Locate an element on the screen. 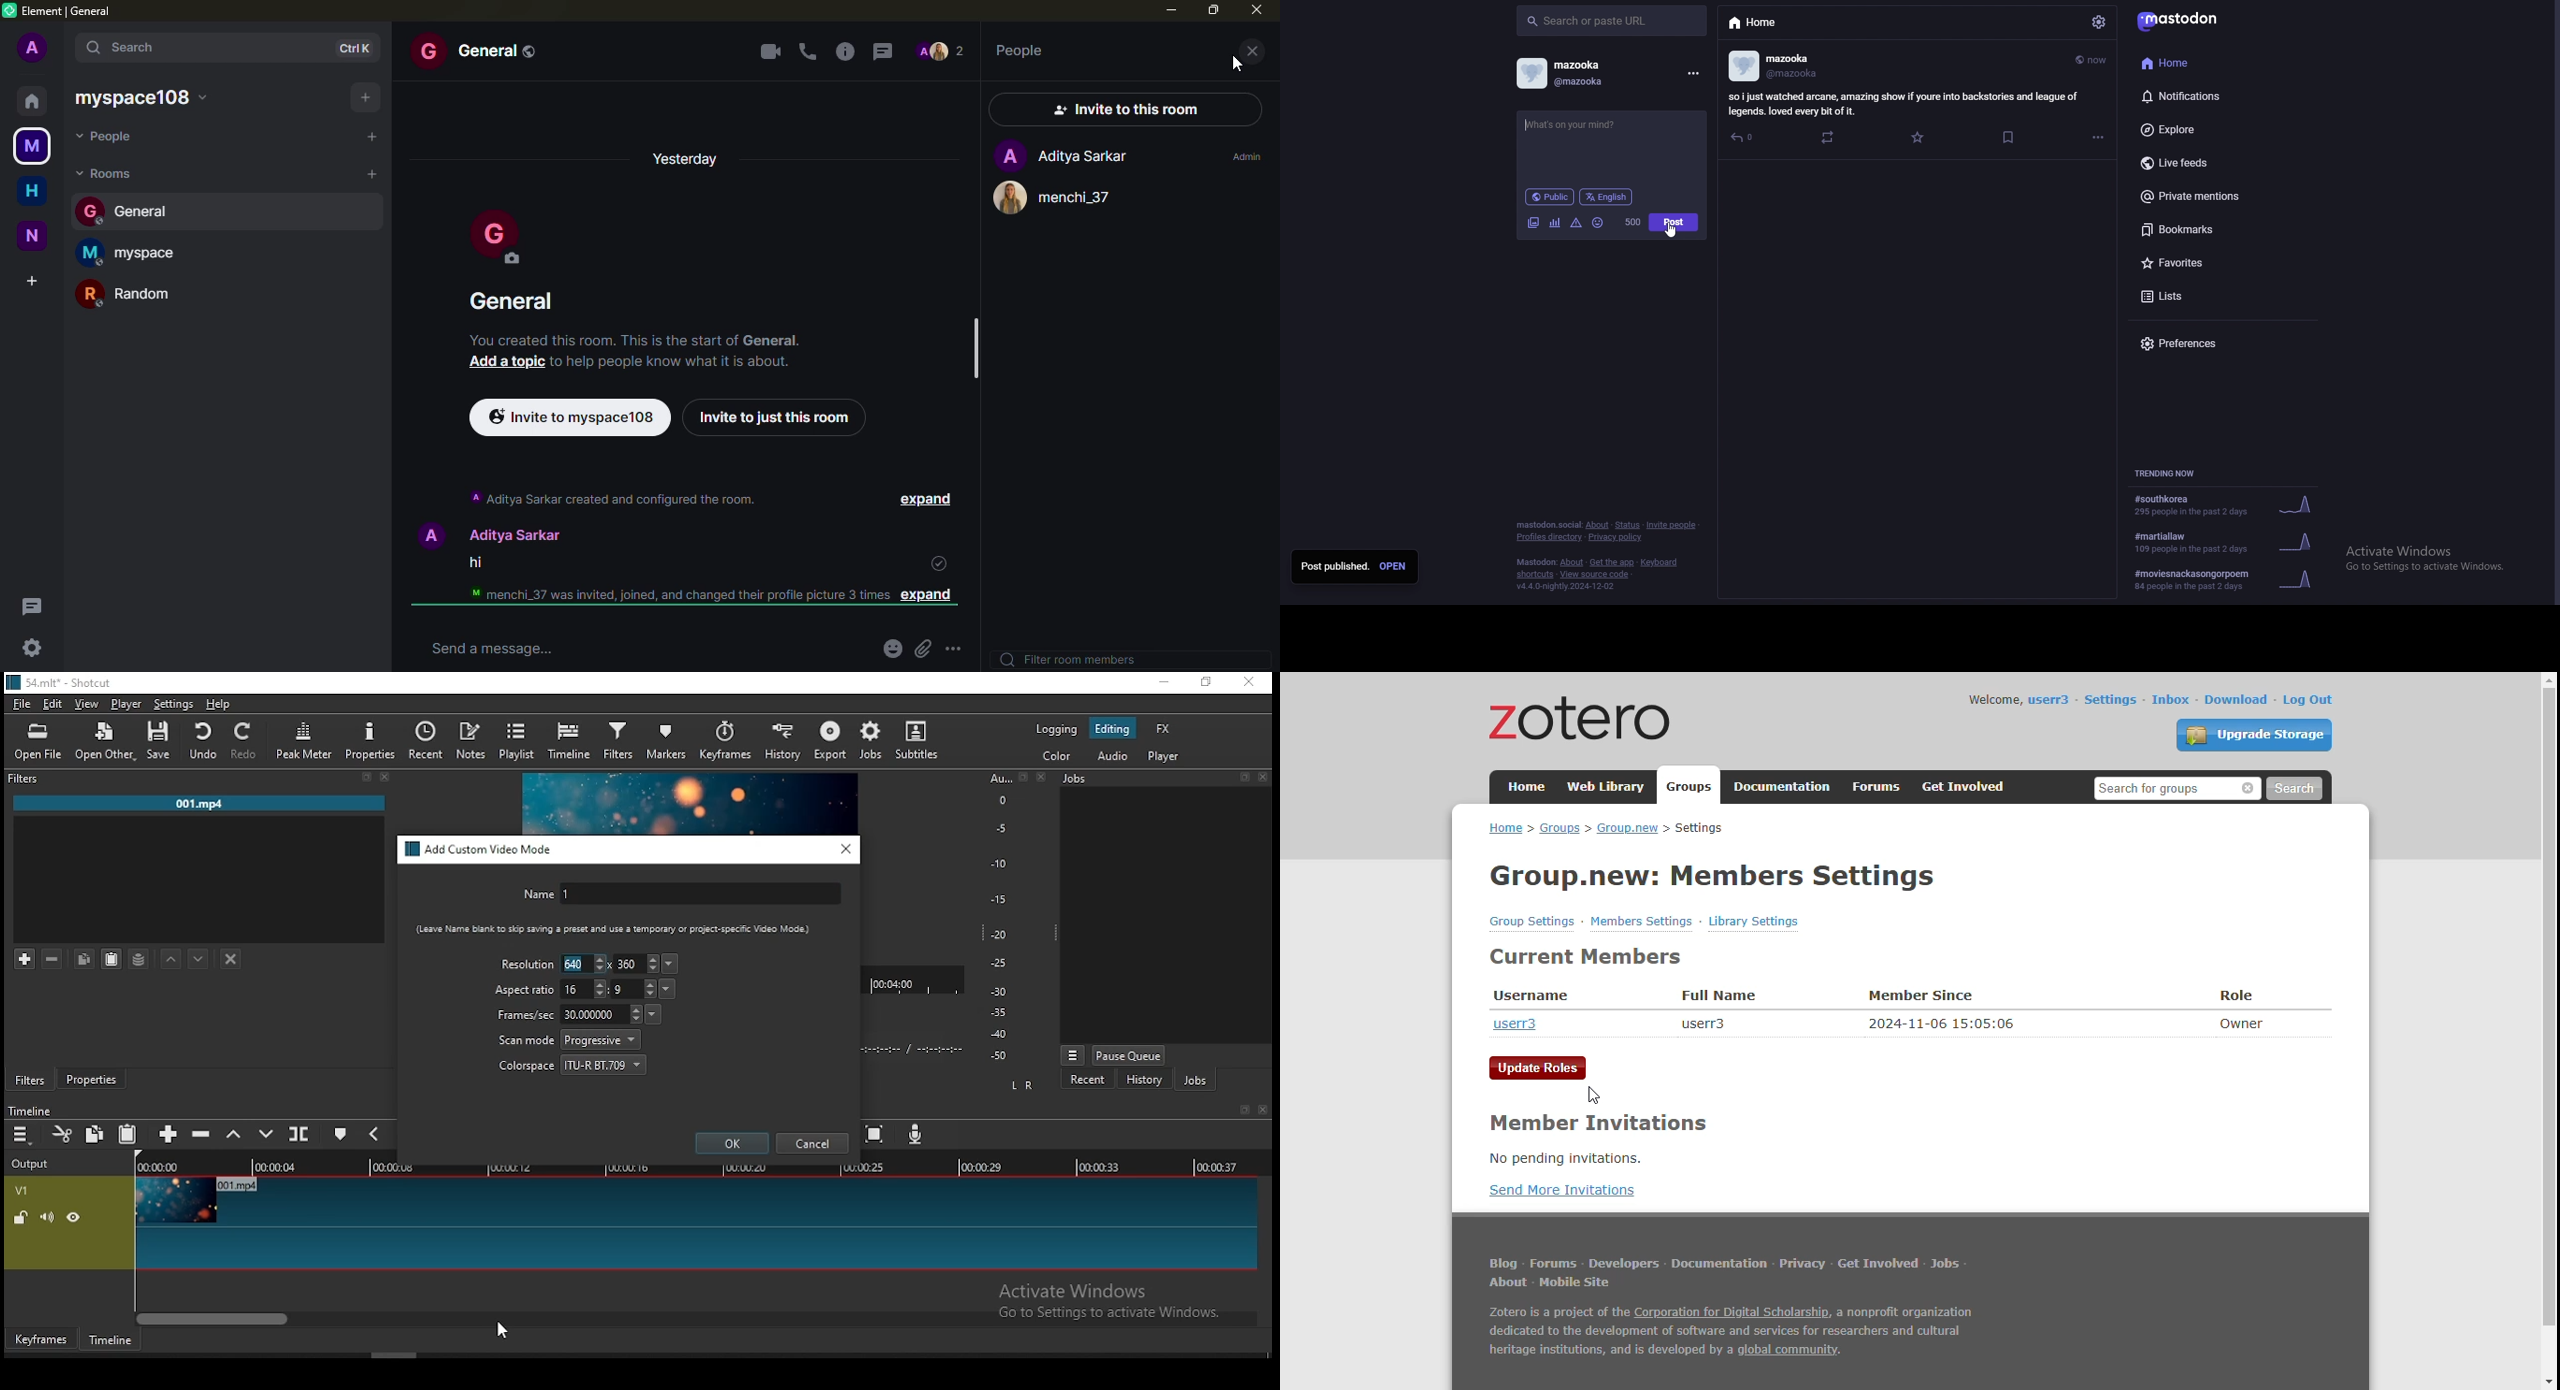 The height and width of the screenshot is (1400, 2576). filter is located at coordinates (619, 742).